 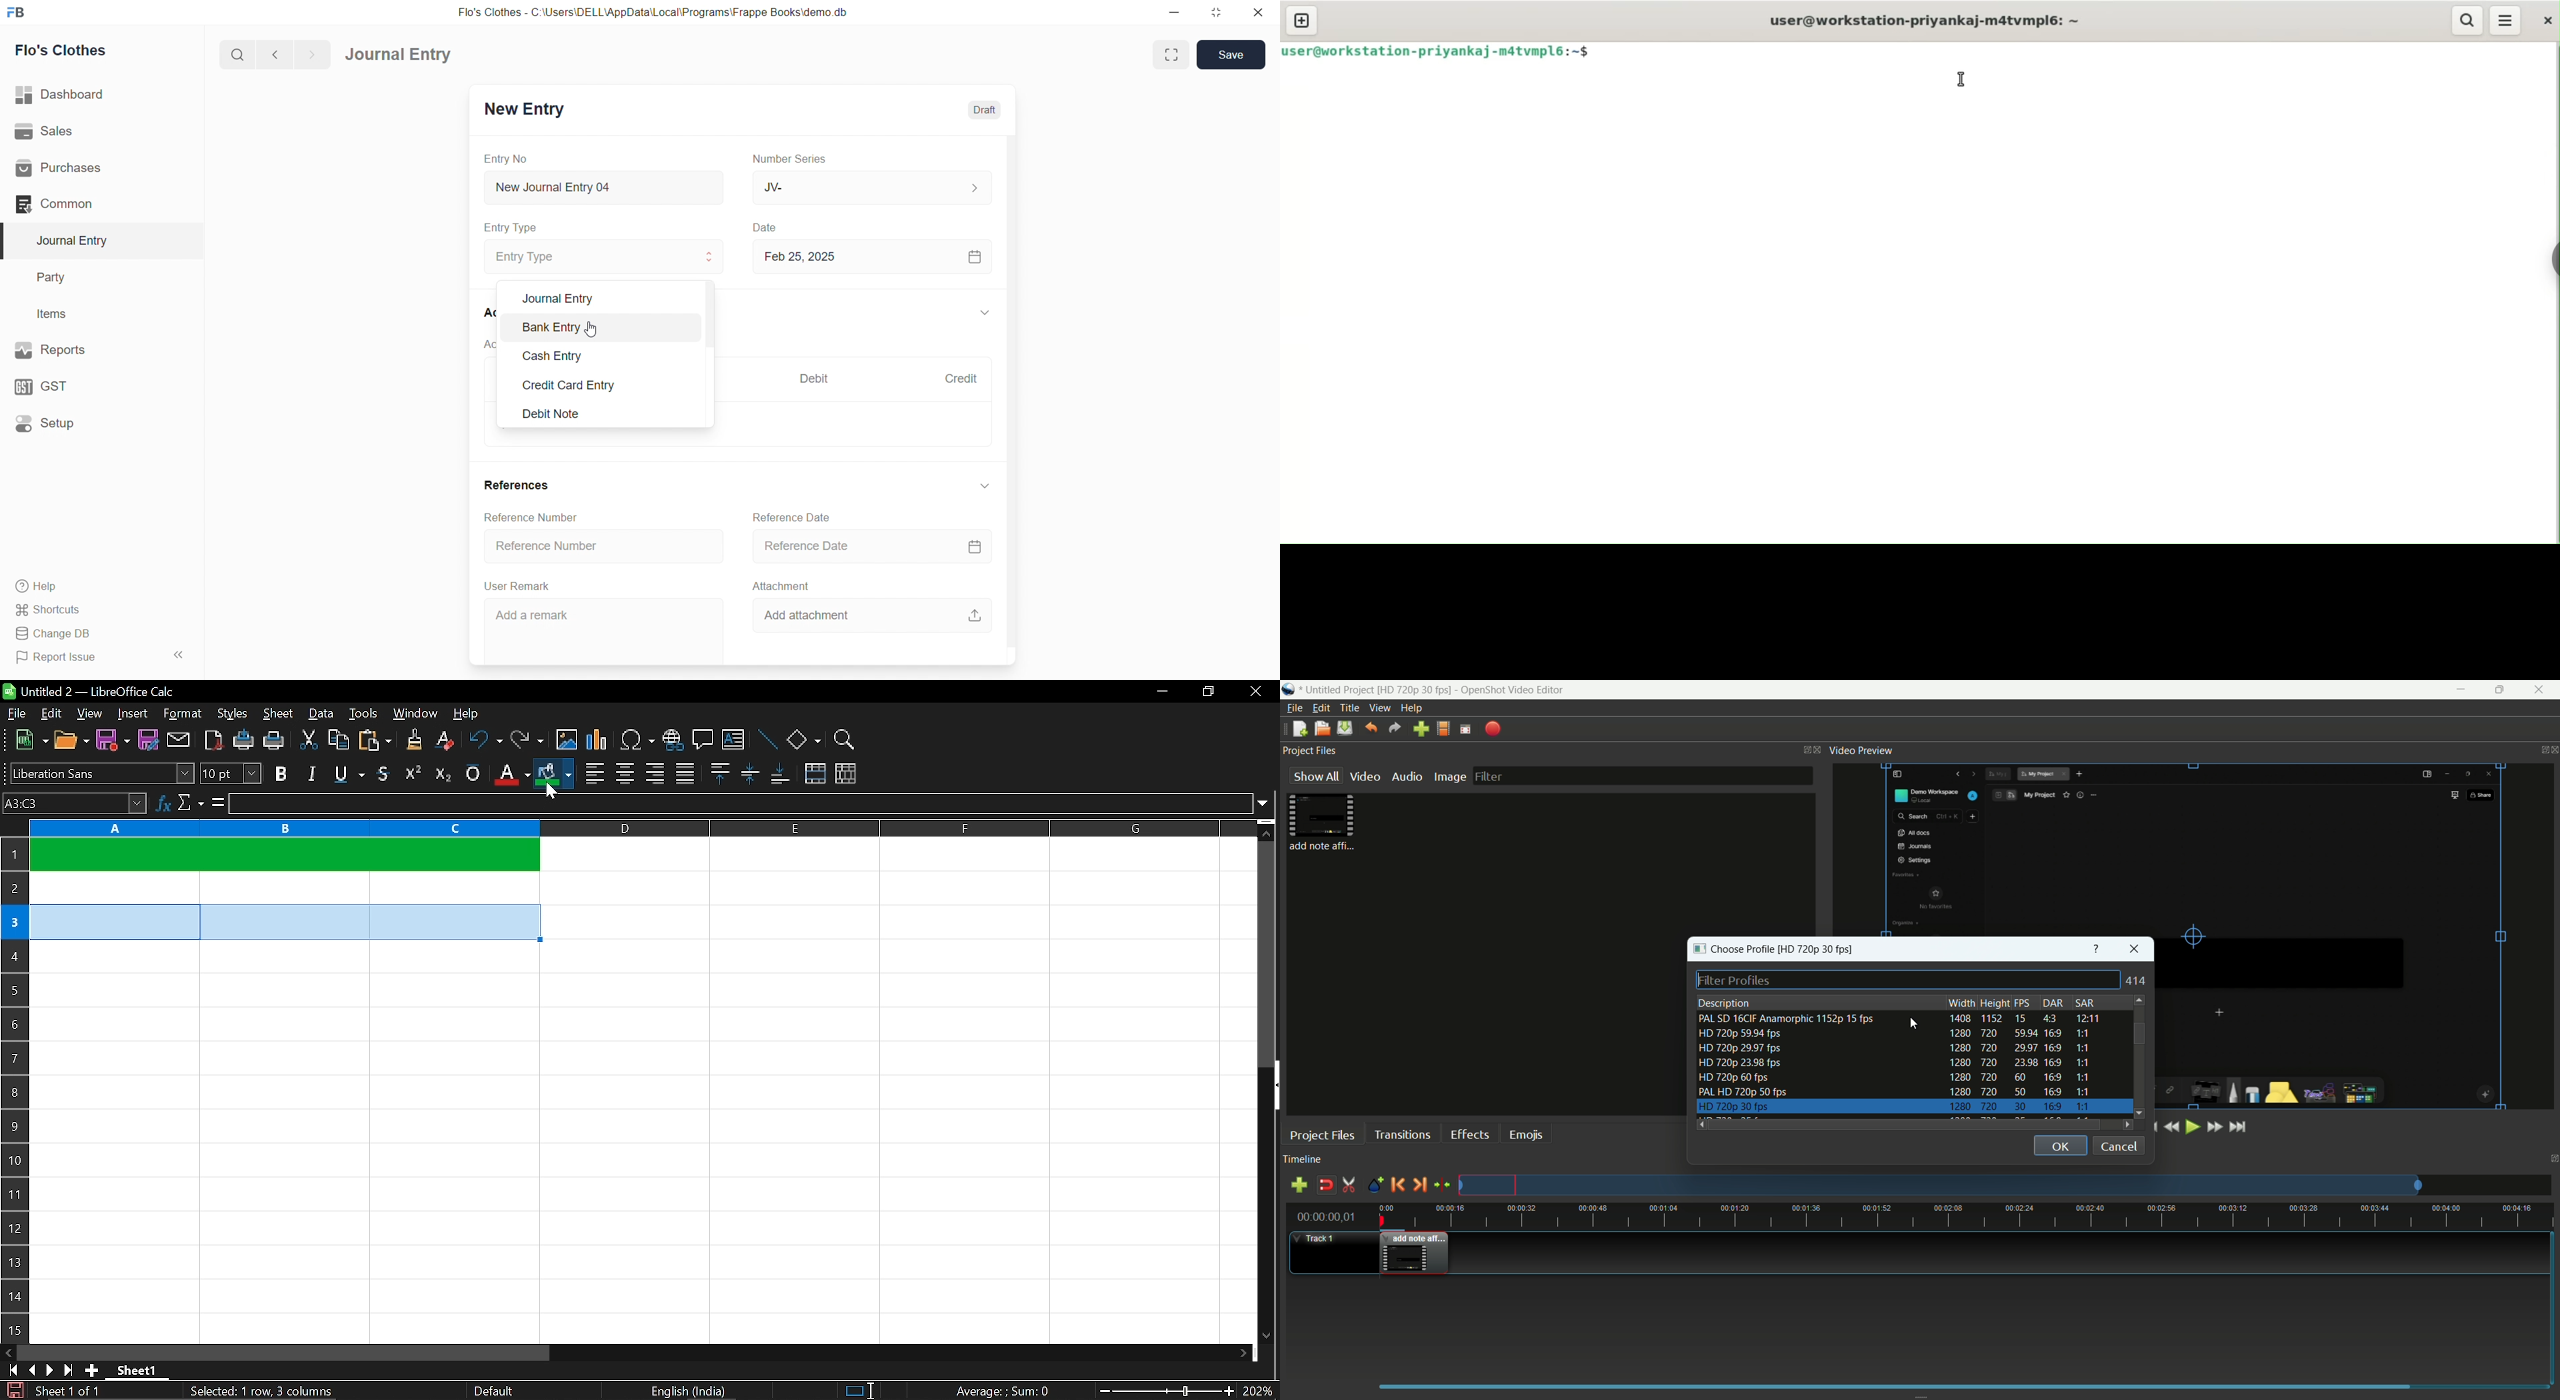 I want to click on Add attachment, so click(x=877, y=613).